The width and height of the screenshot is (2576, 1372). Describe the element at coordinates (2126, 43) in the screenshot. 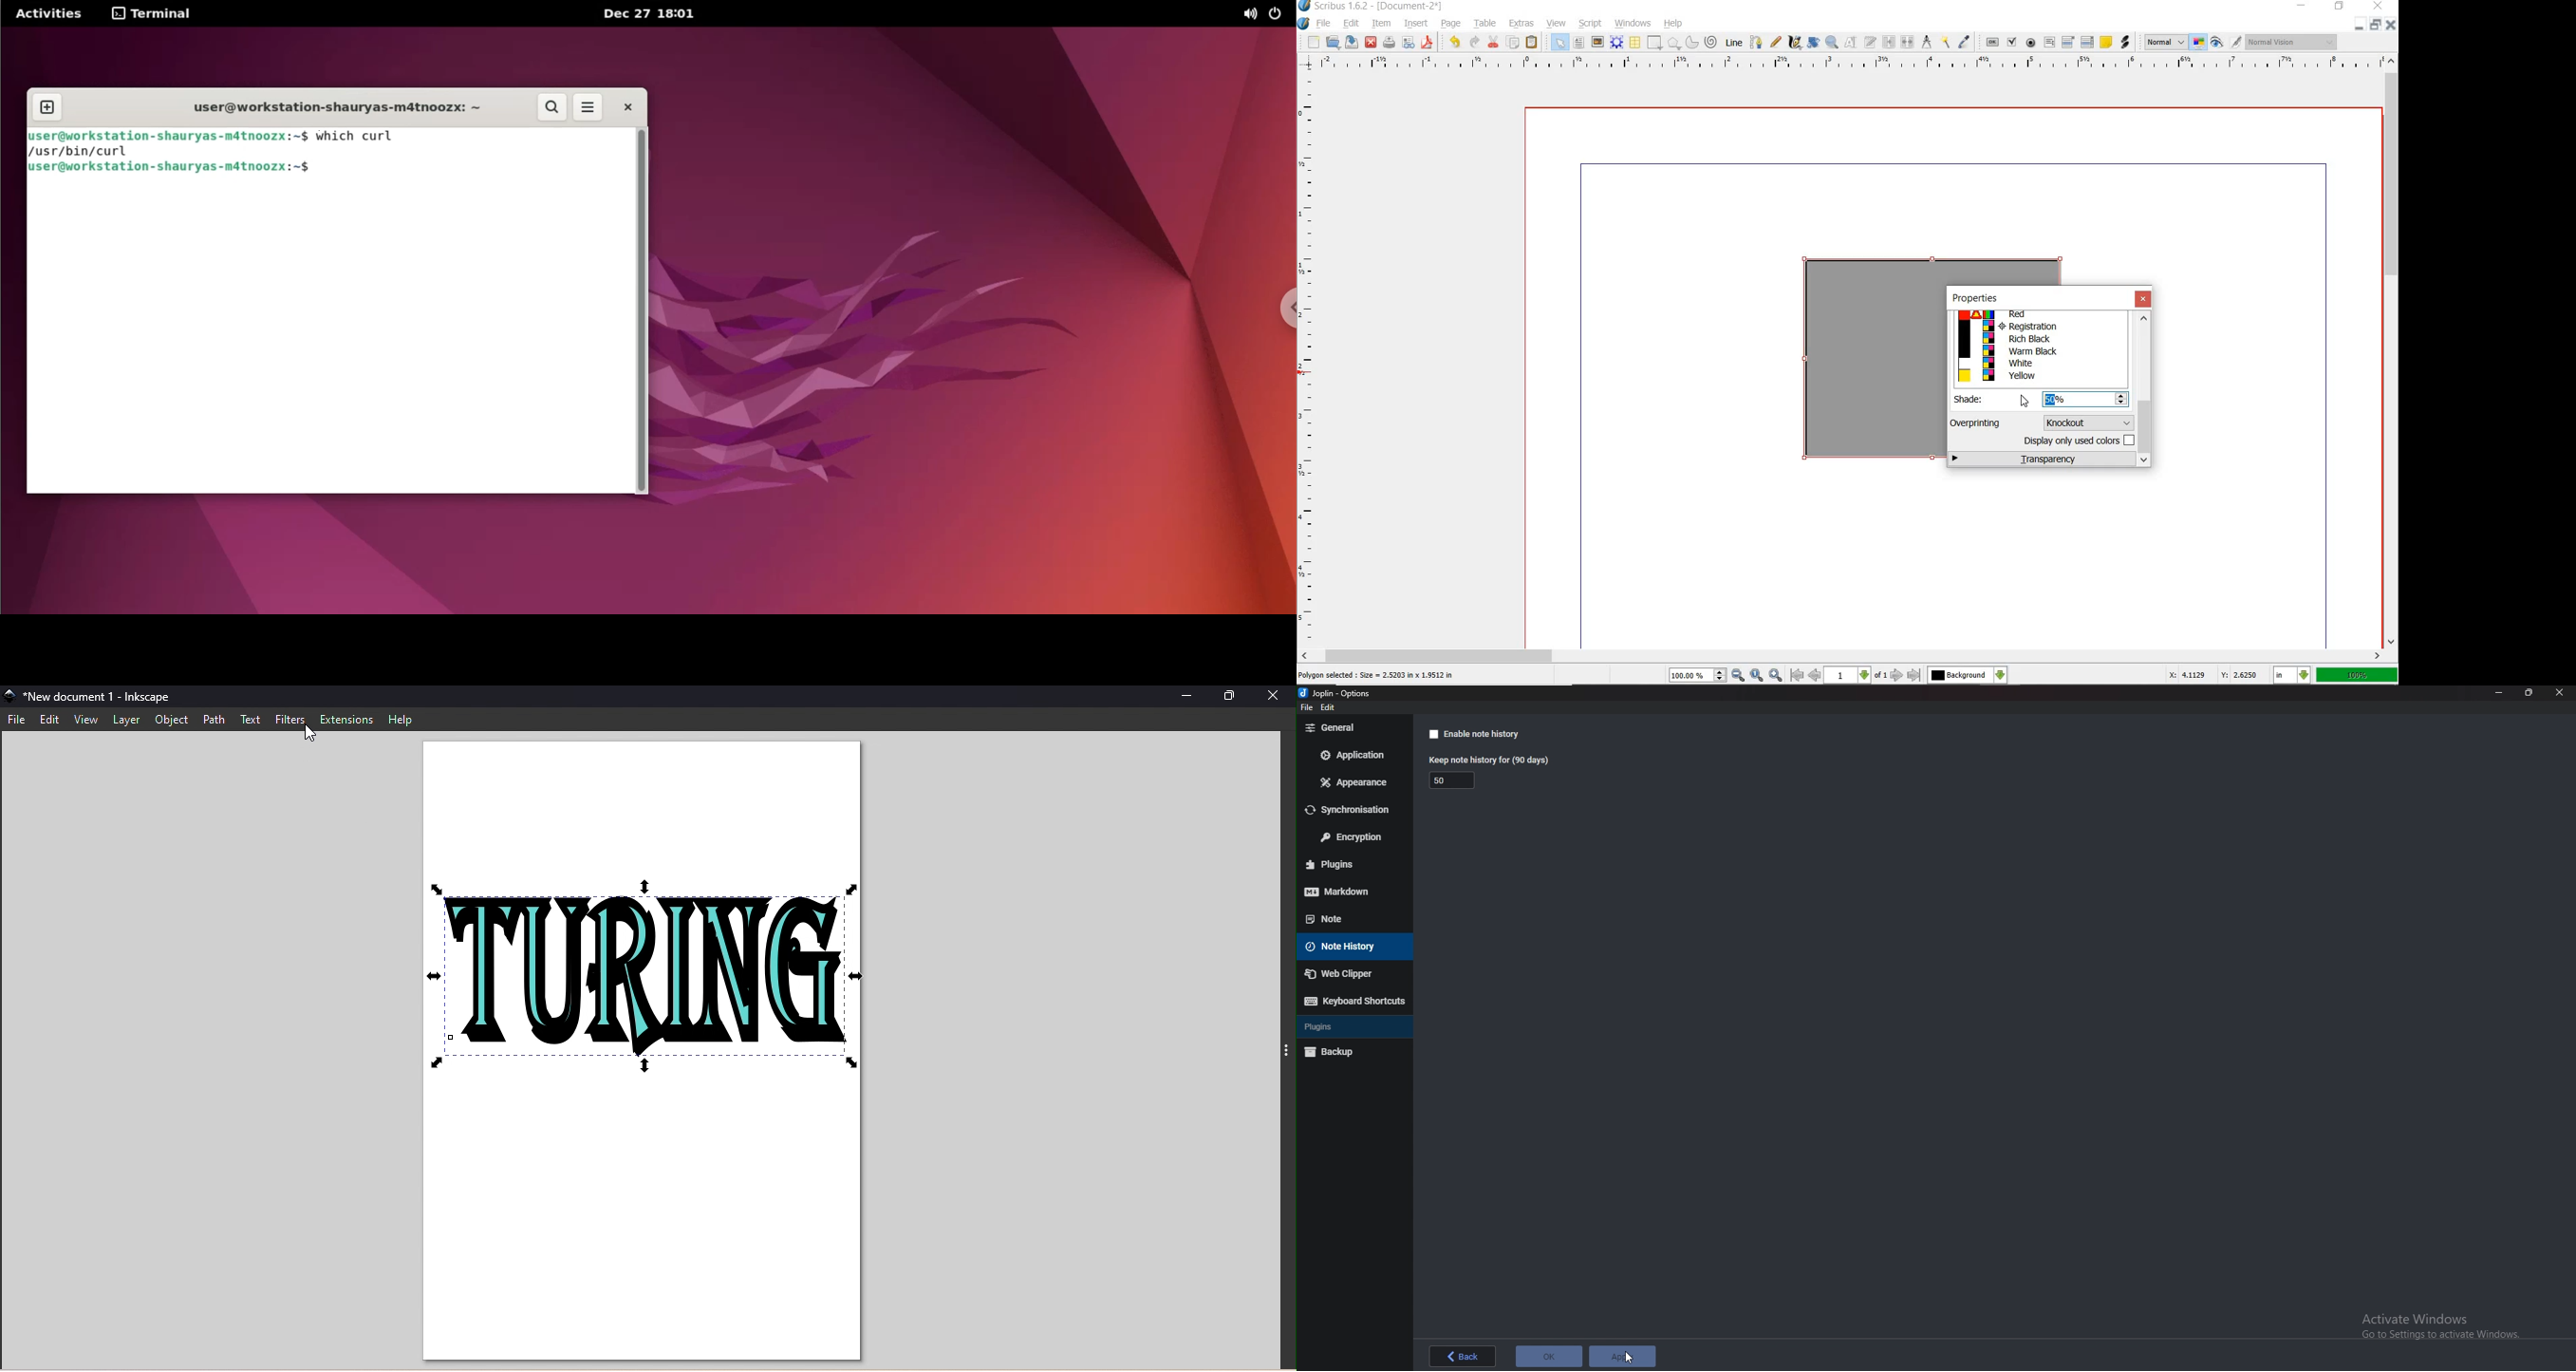

I see `link annotation` at that location.